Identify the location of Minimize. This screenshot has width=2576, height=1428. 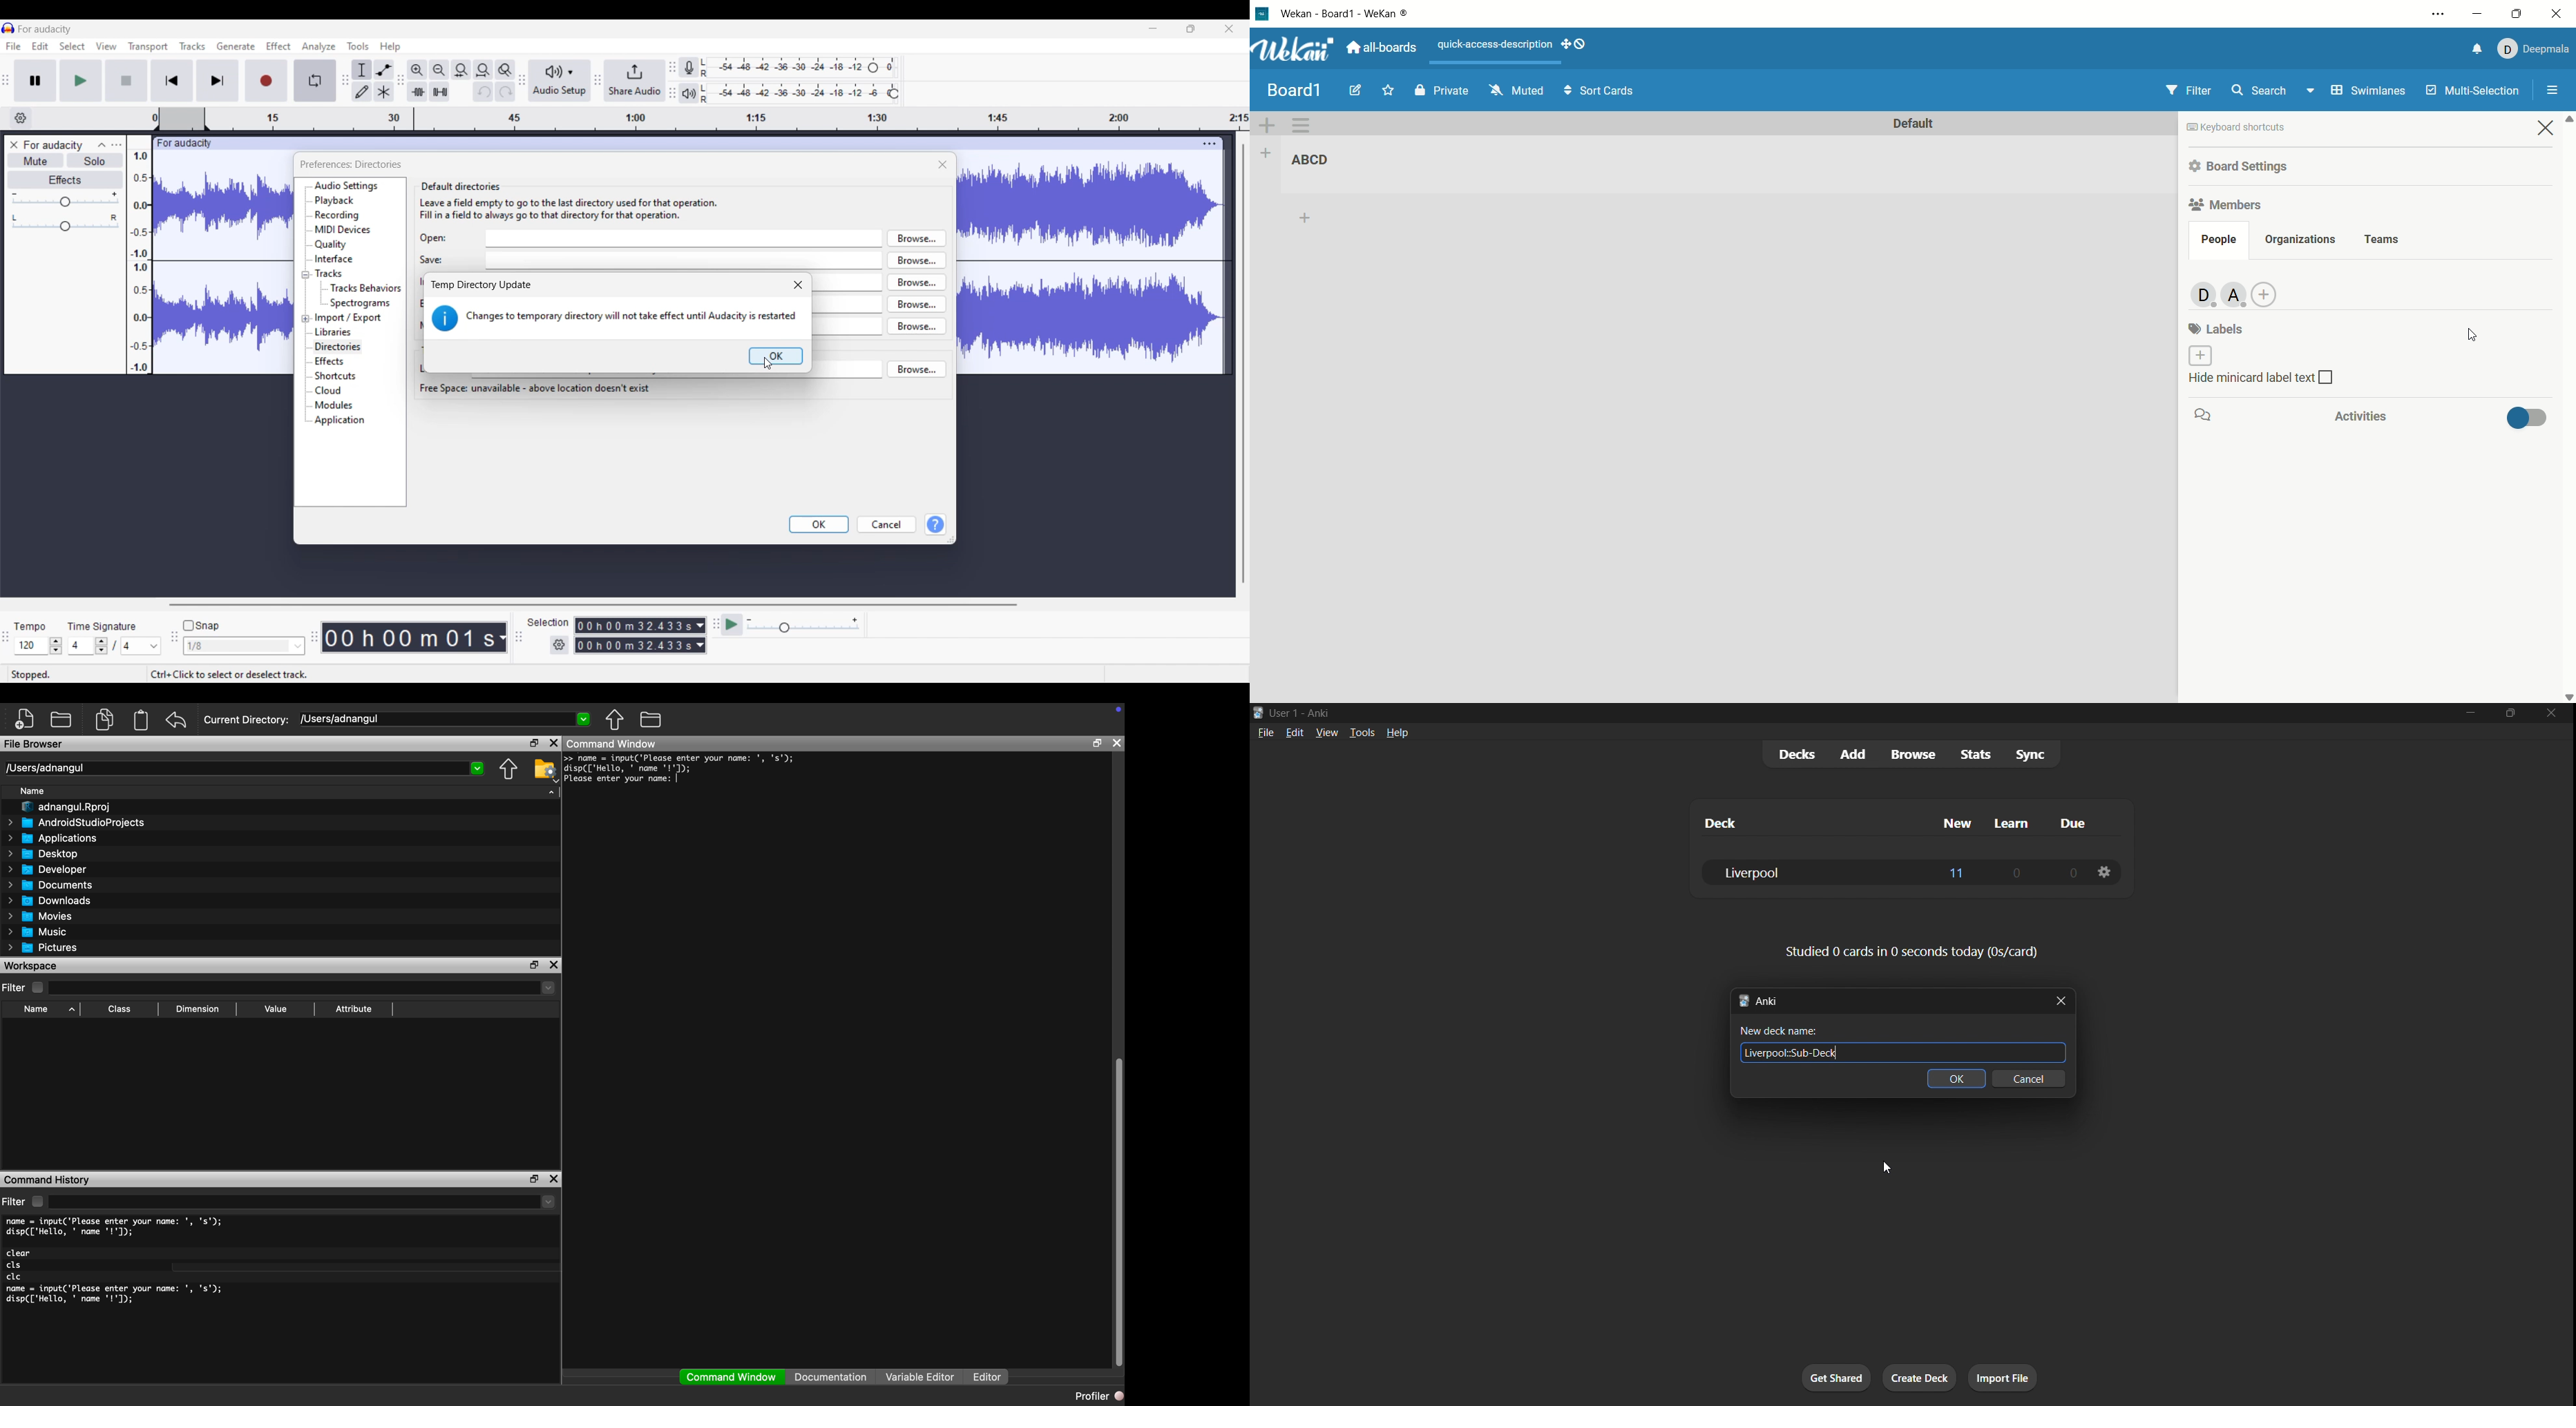
(1154, 29).